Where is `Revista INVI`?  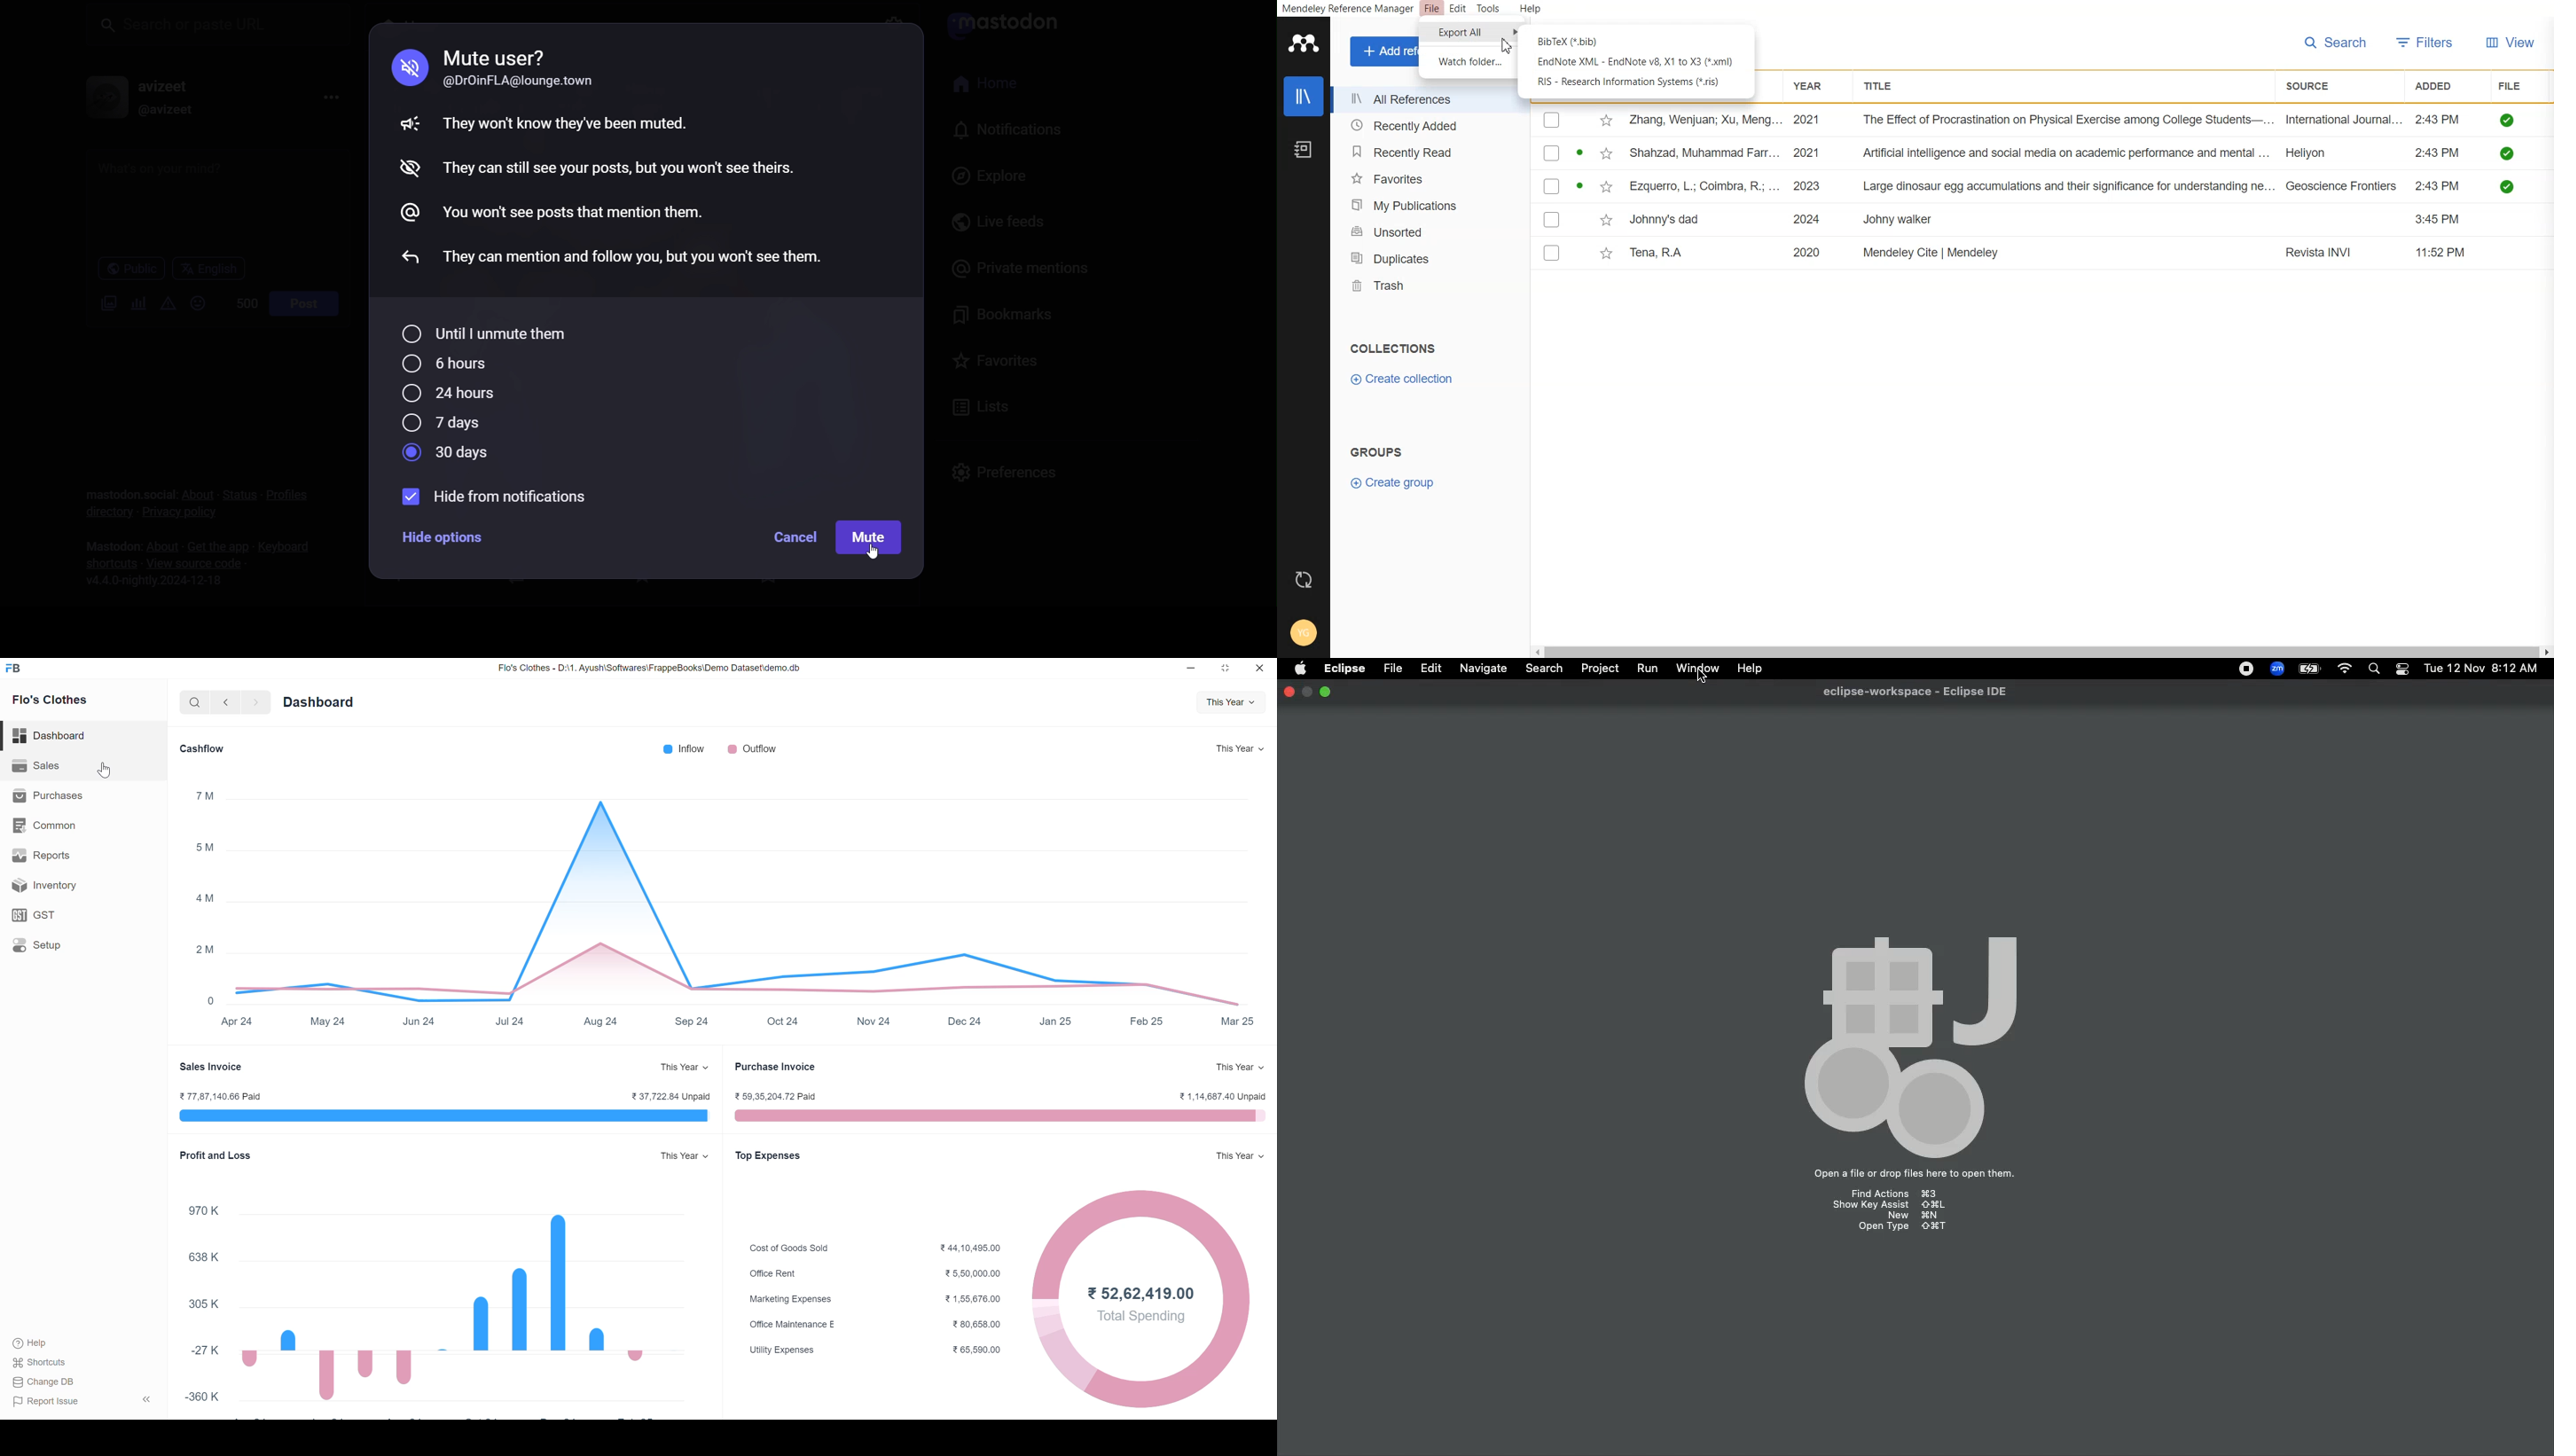
Revista INVI is located at coordinates (2322, 253).